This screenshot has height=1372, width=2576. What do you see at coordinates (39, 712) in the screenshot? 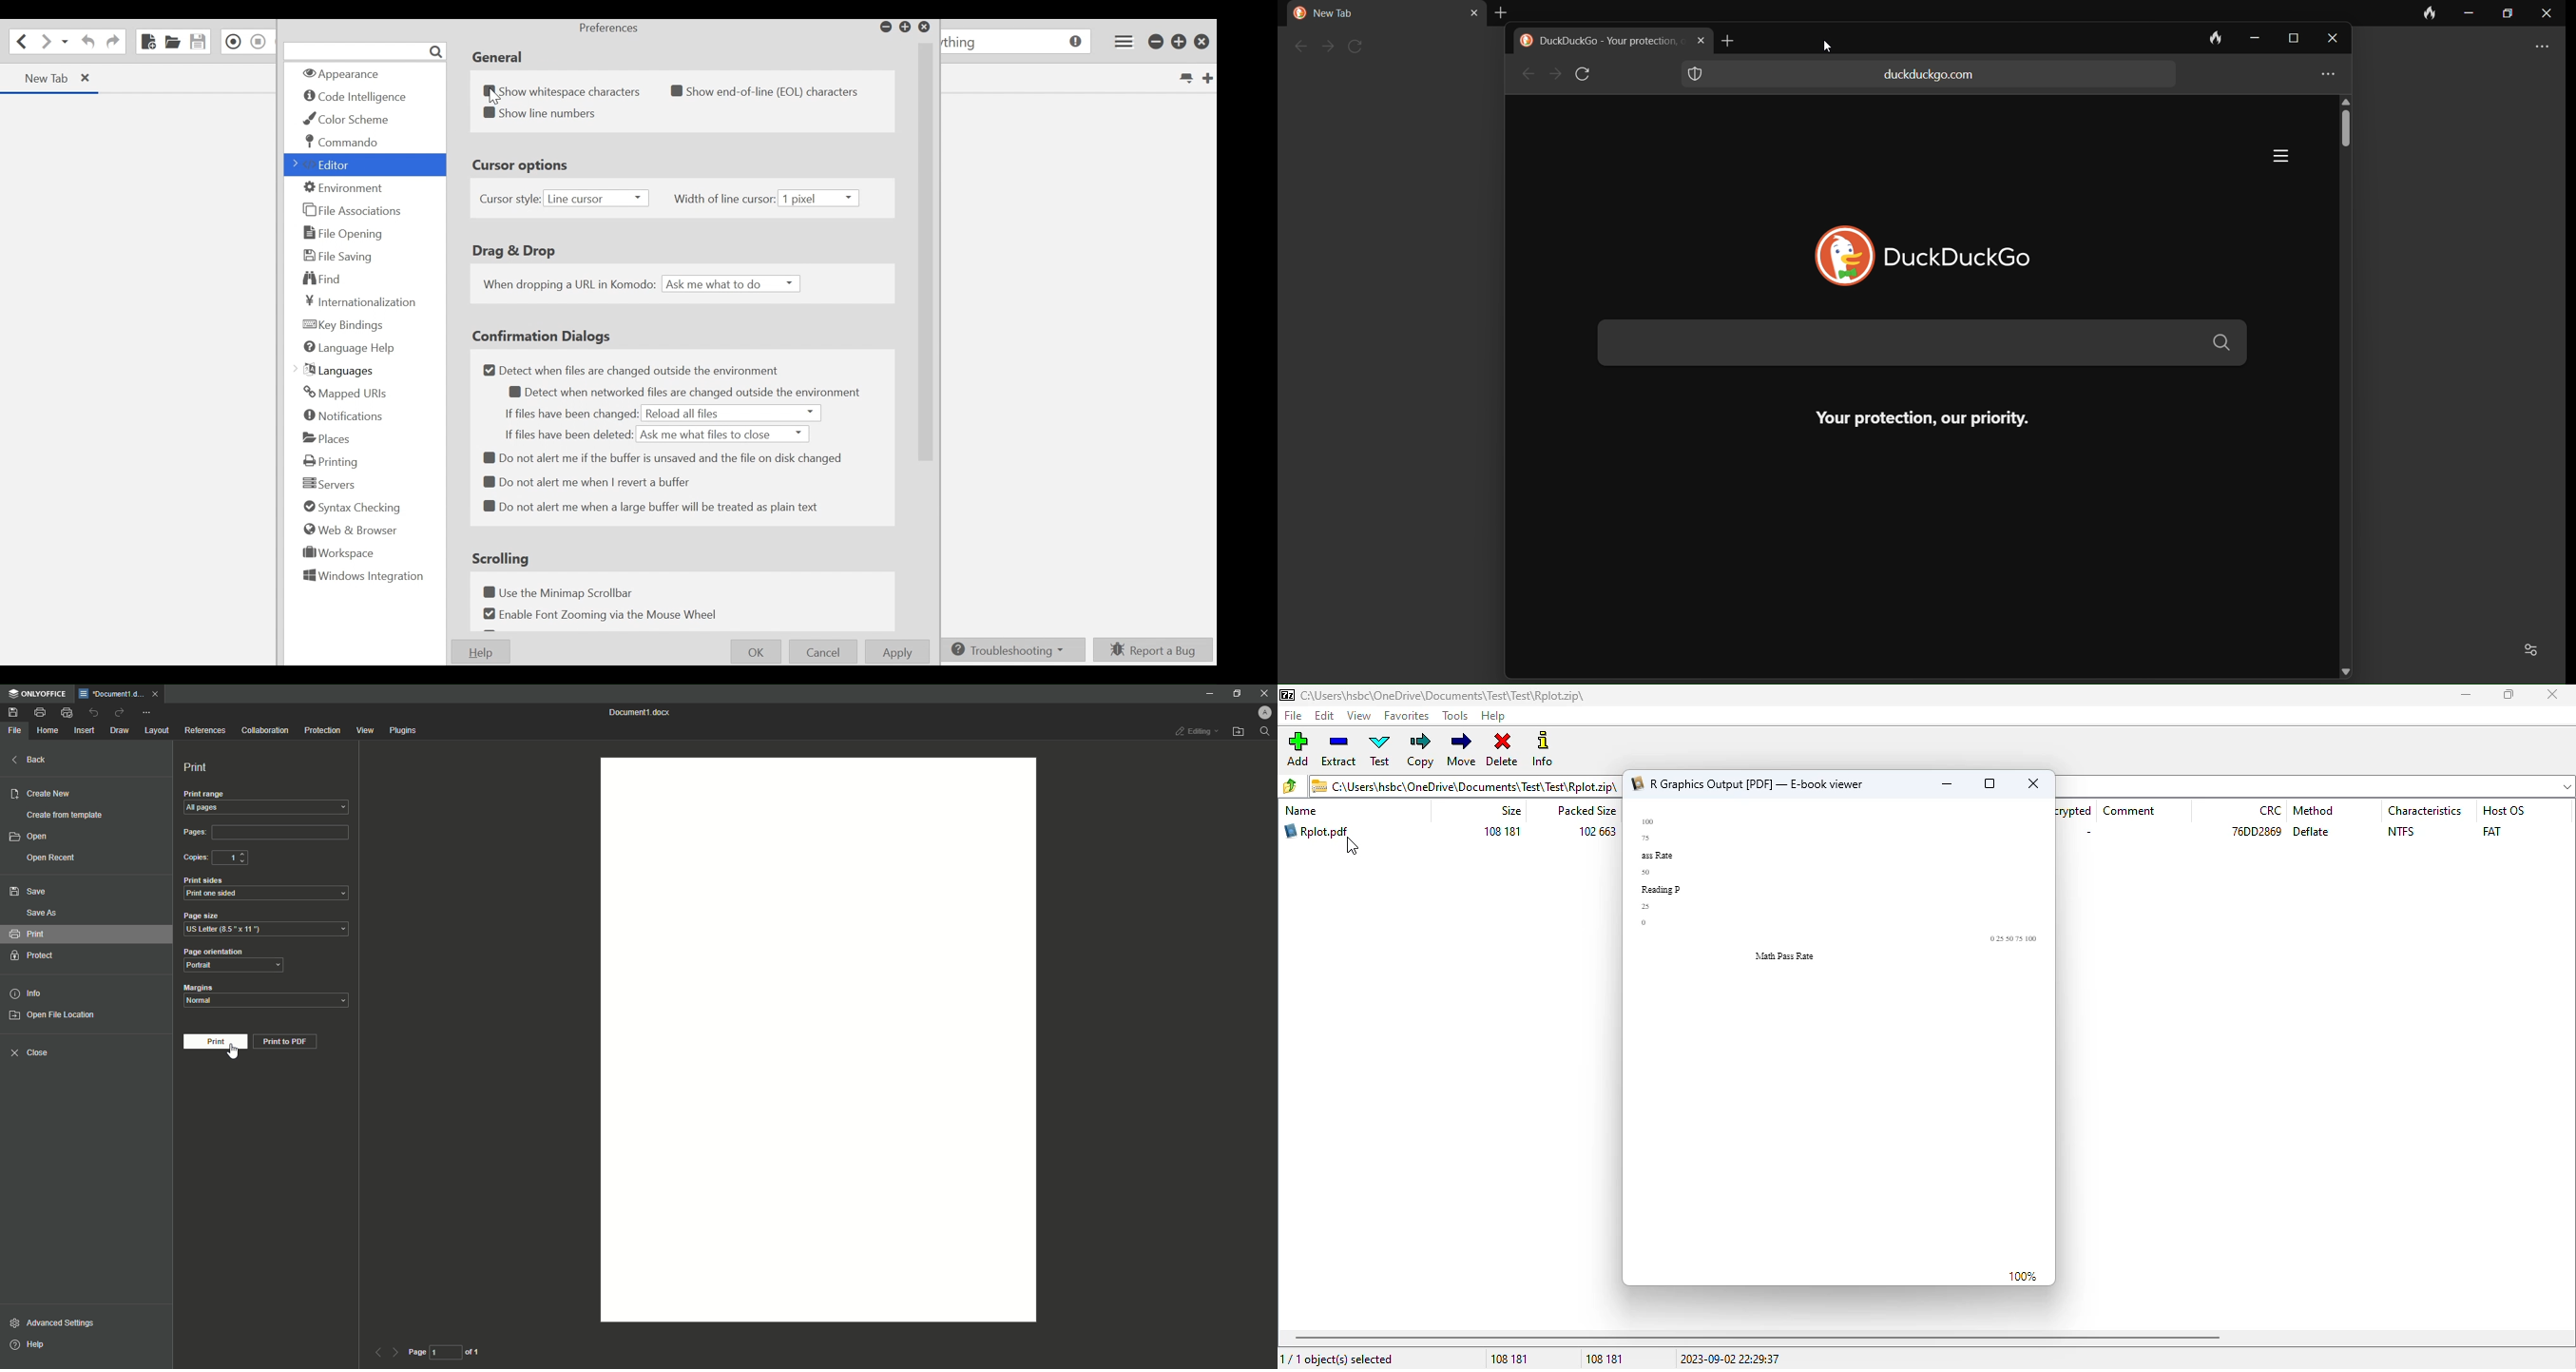
I see `Print` at bounding box center [39, 712].